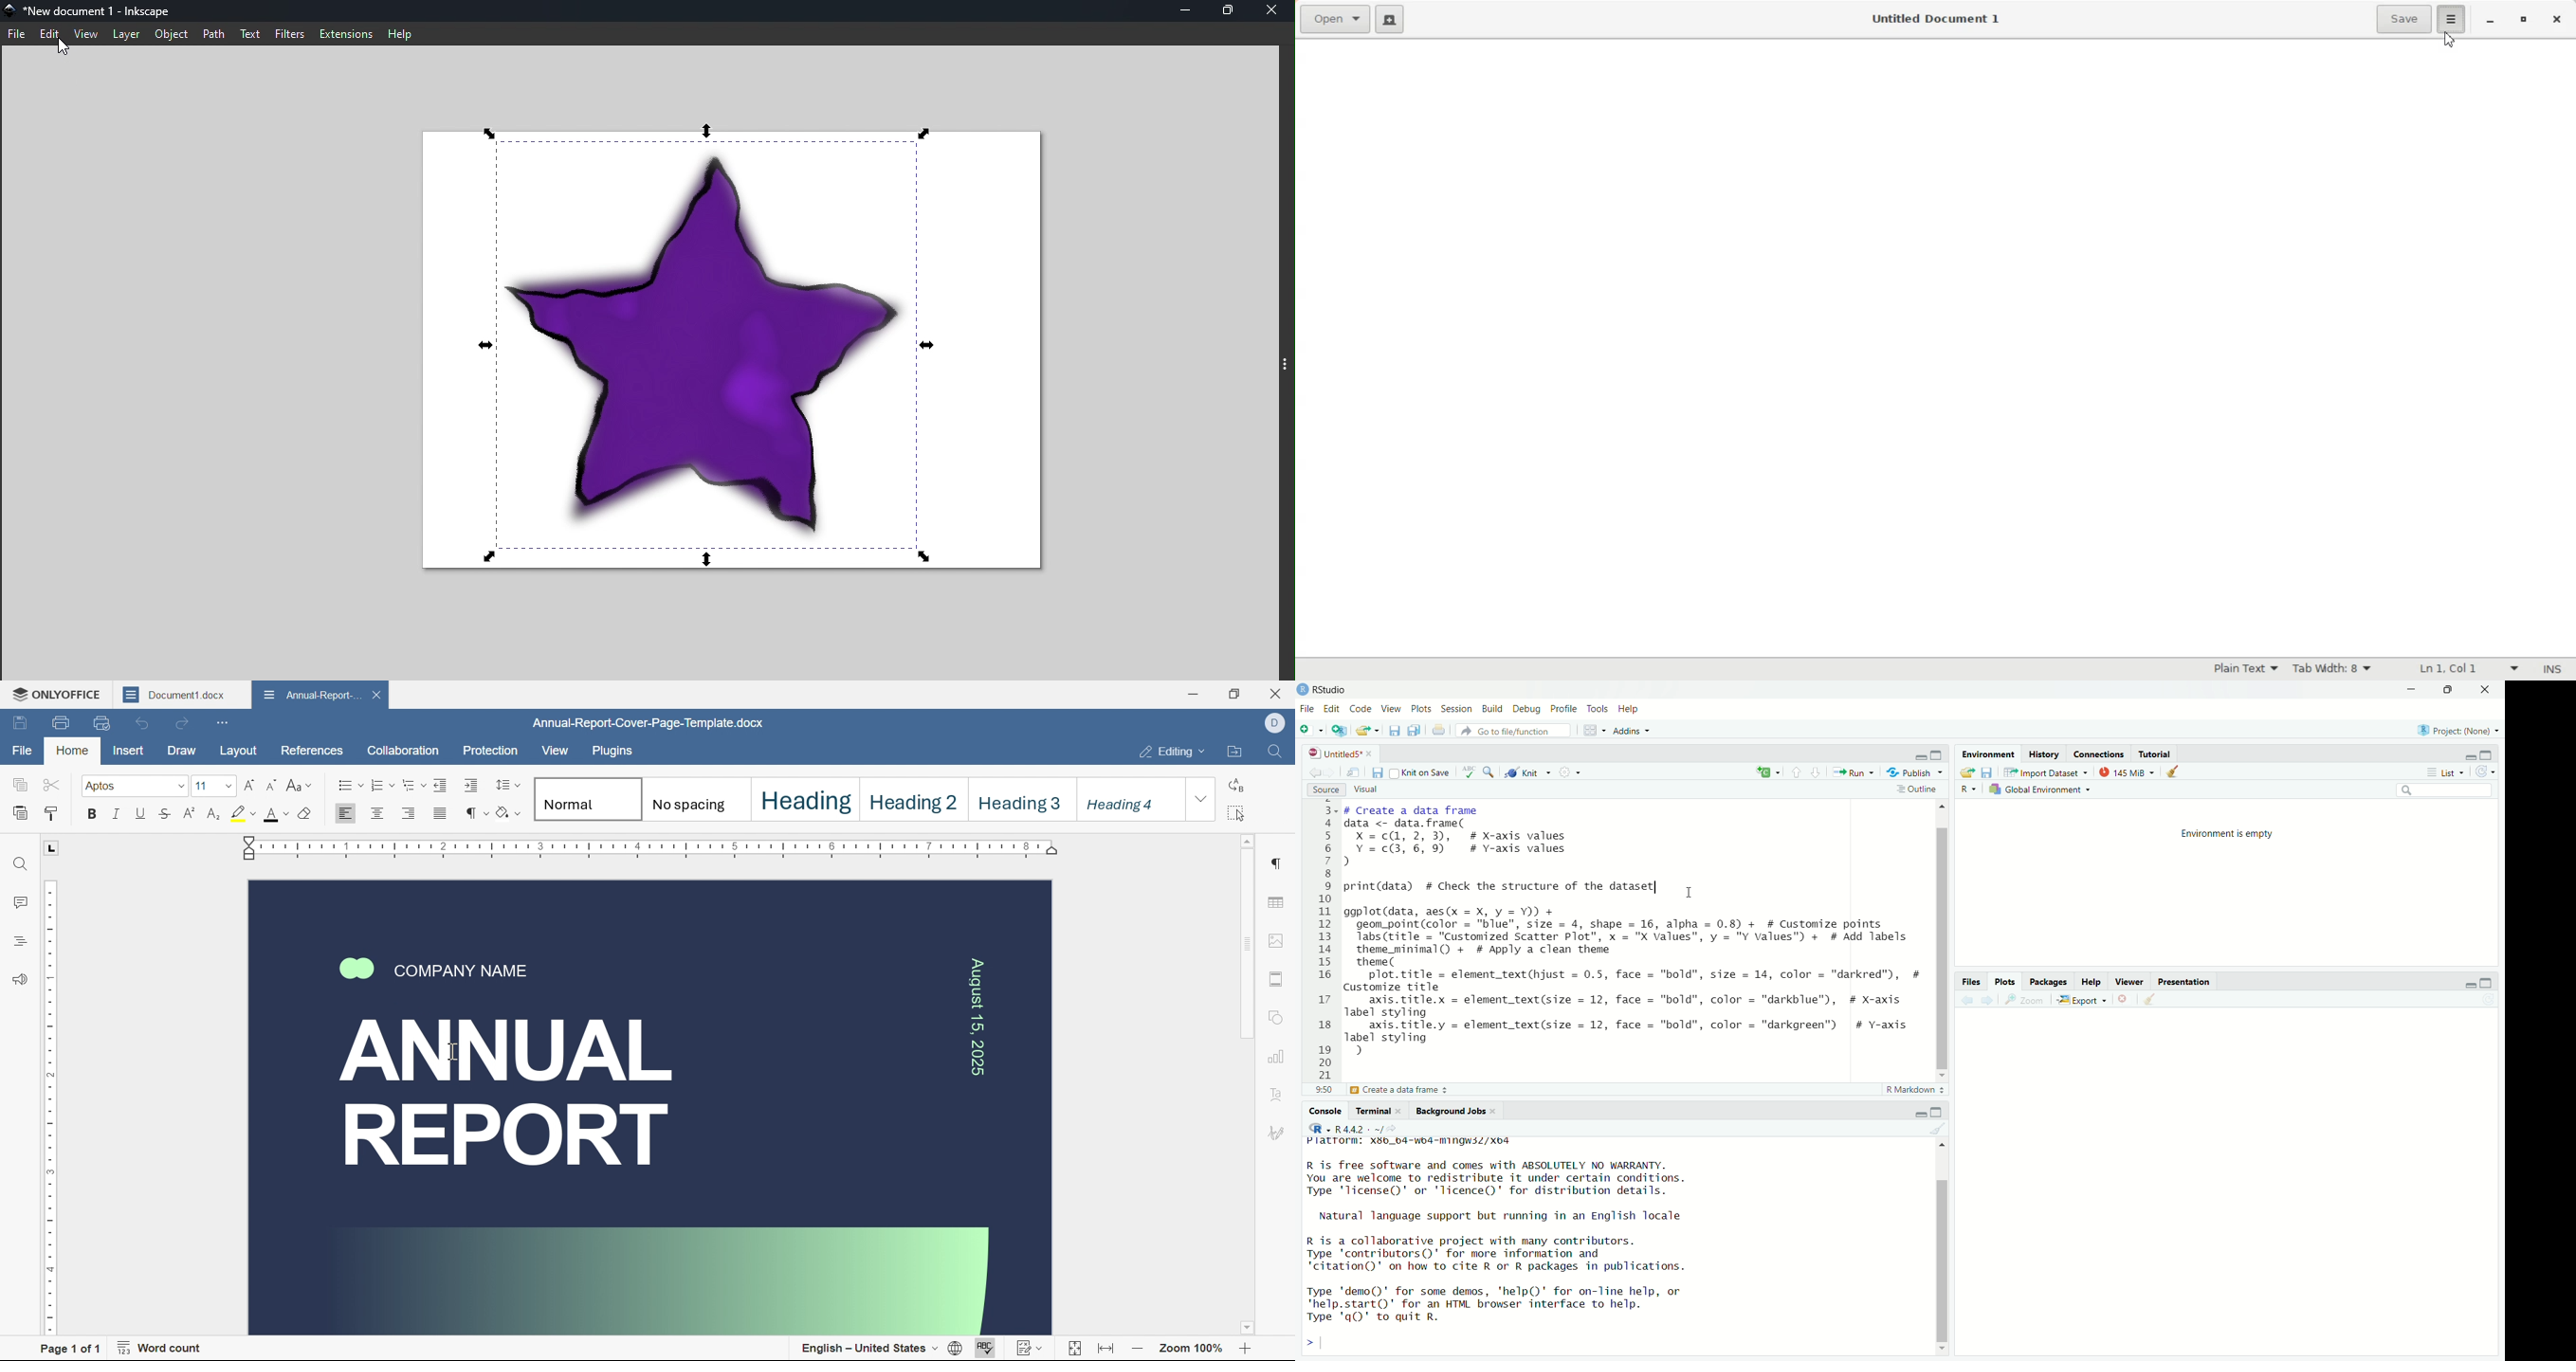  I want to click on debug, so click(1492, 708).